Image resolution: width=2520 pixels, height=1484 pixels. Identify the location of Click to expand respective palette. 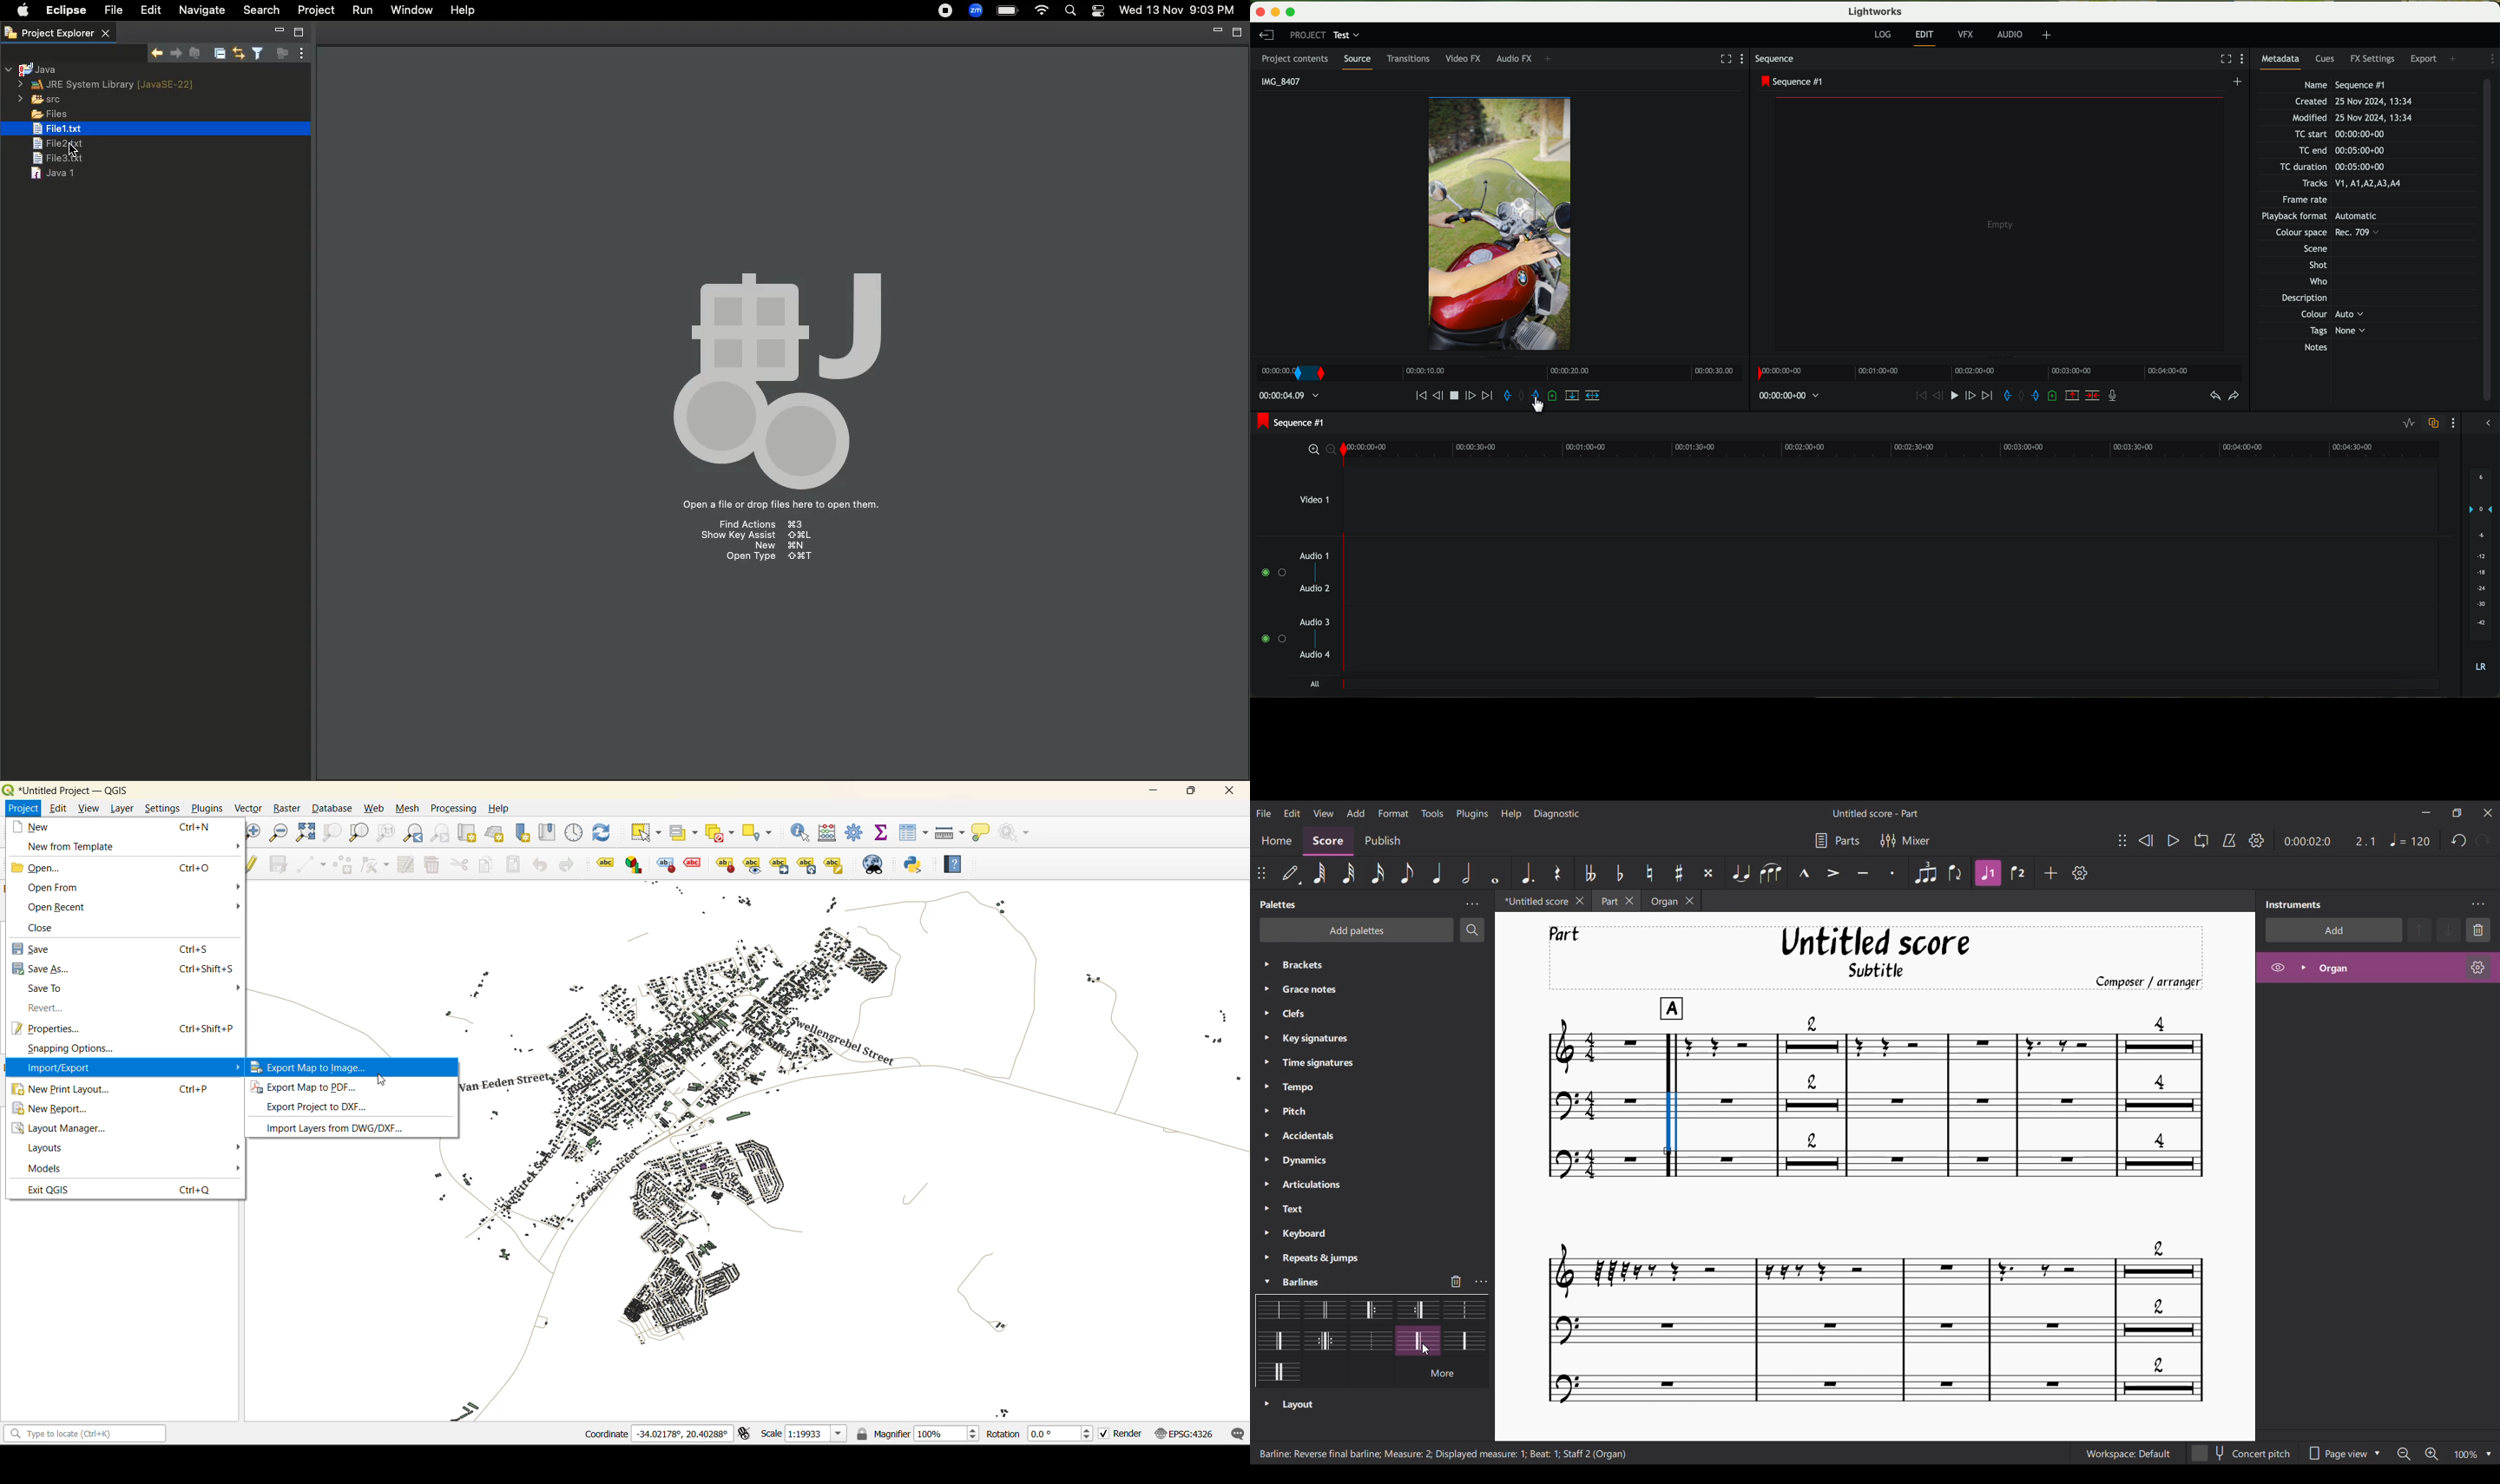
(1267, 1114).